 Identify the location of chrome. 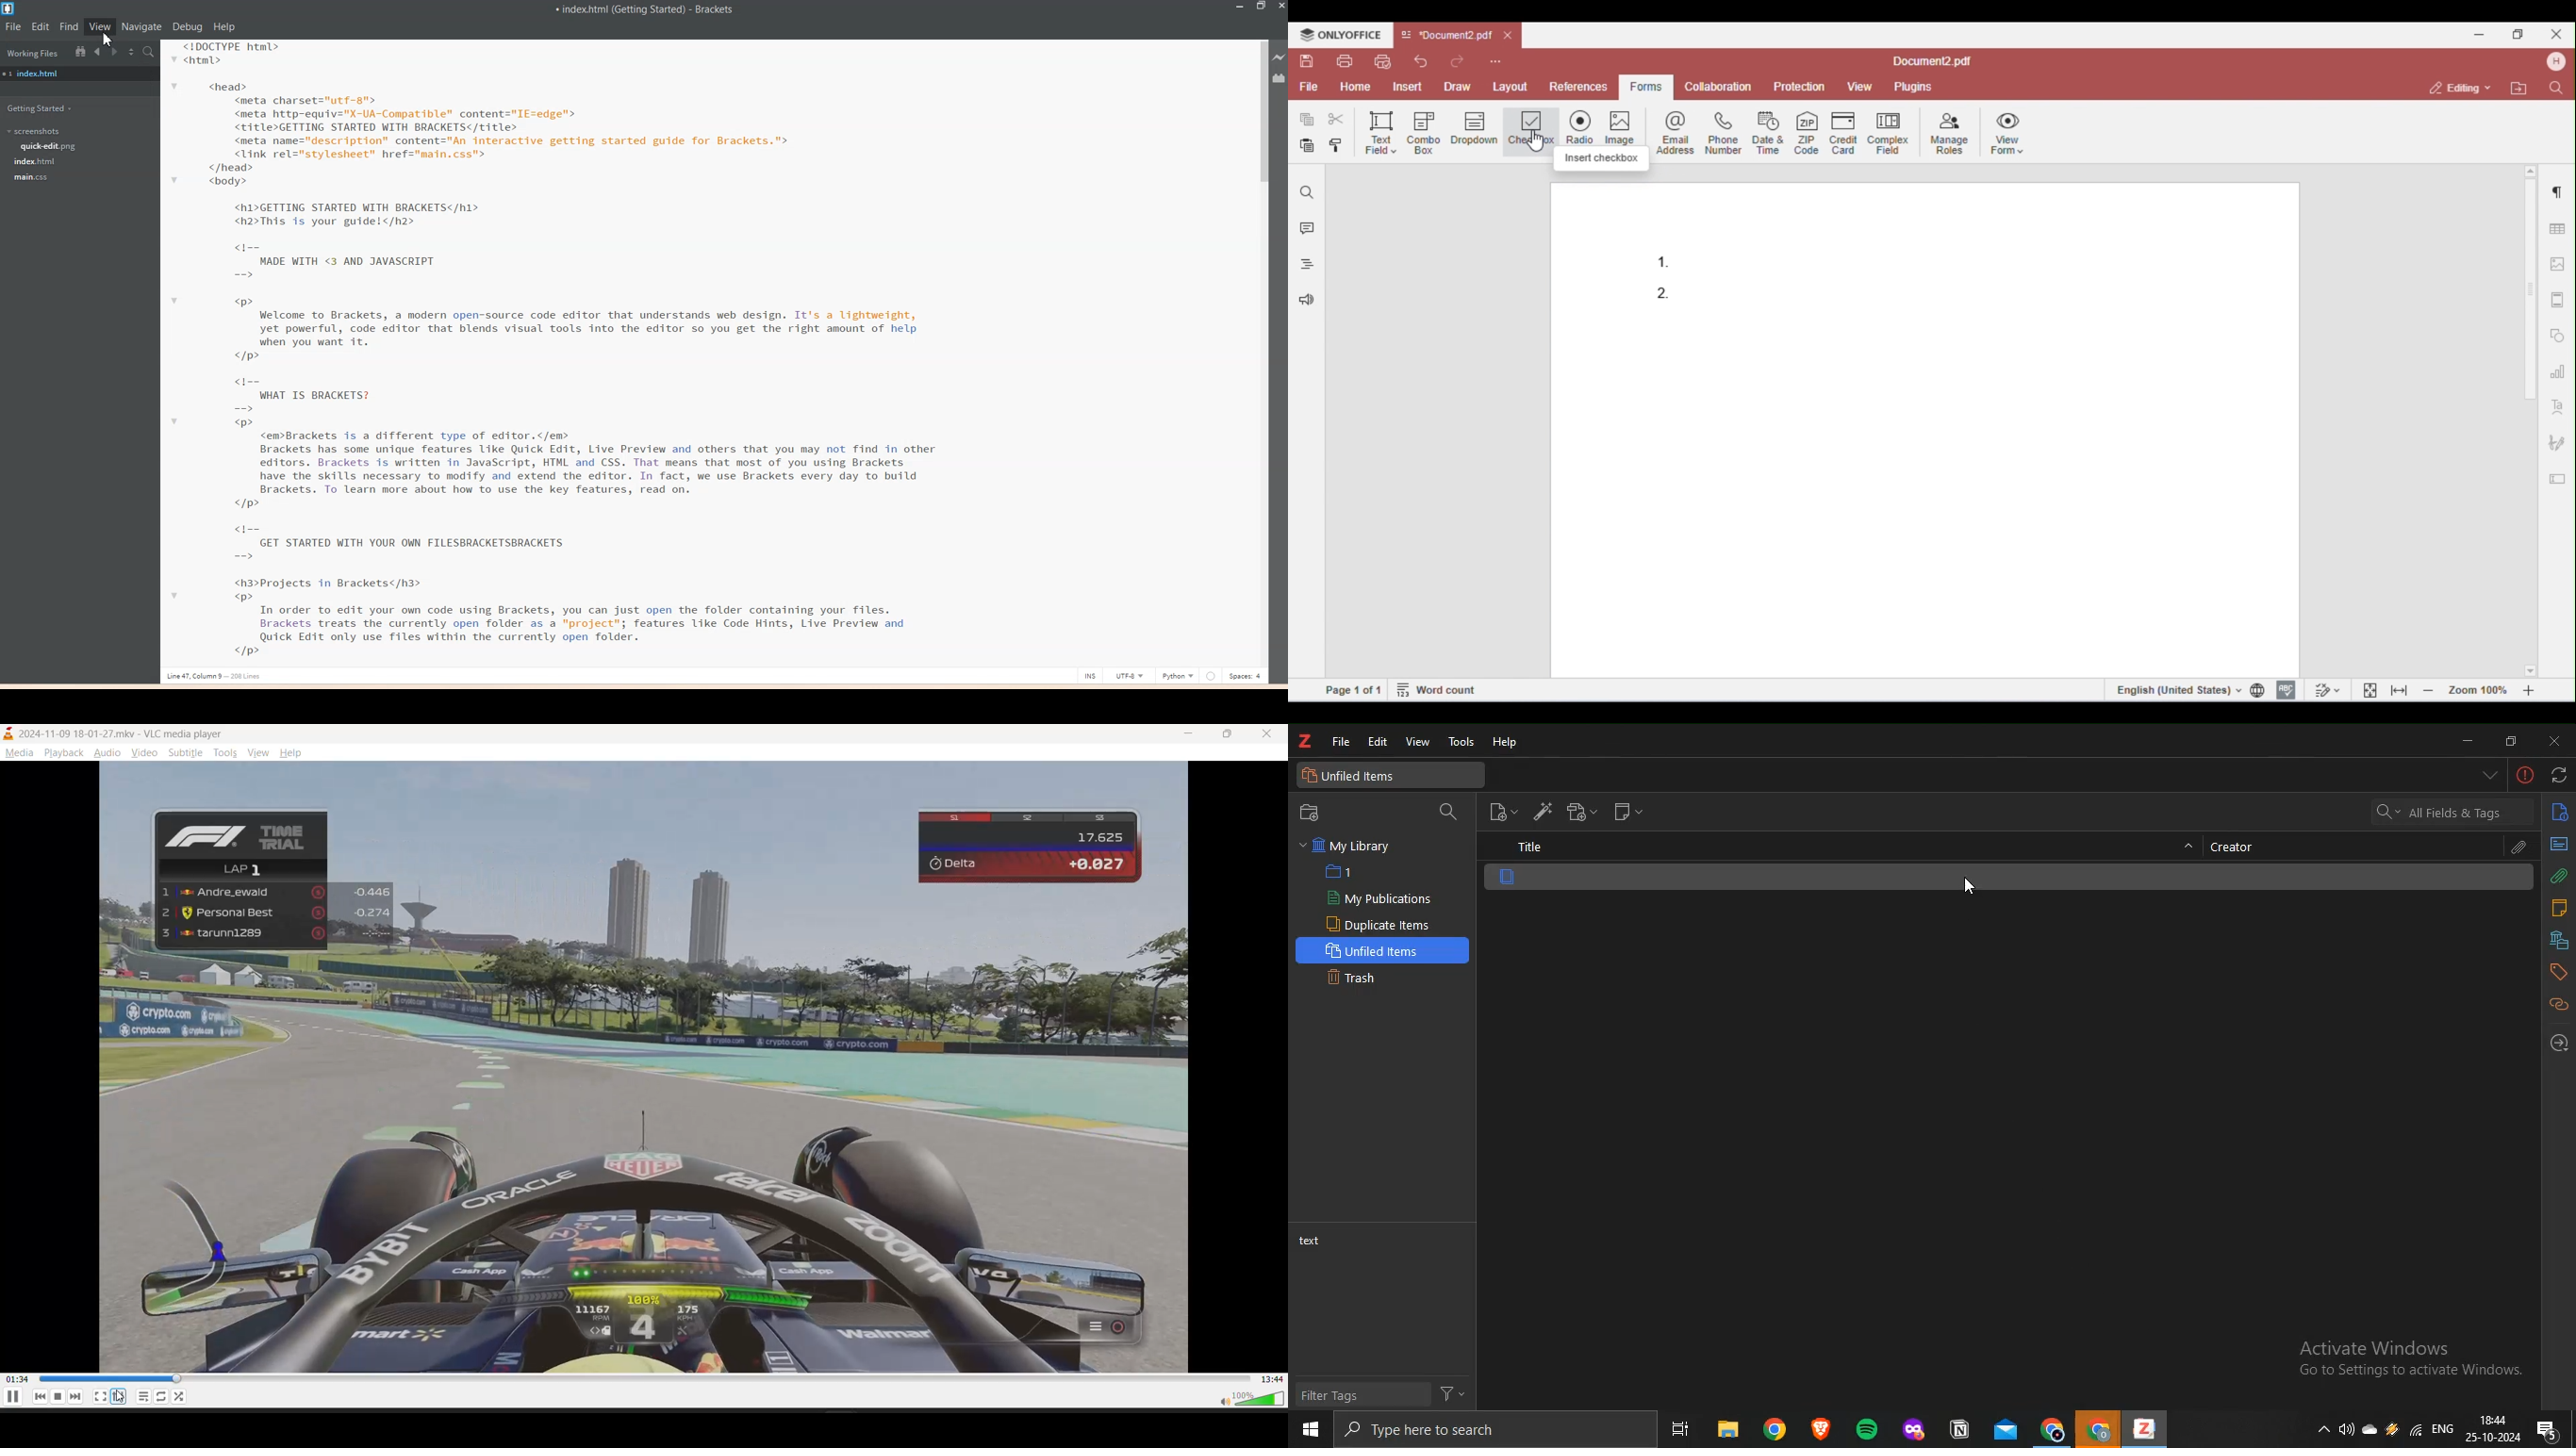
(2093, 1427).